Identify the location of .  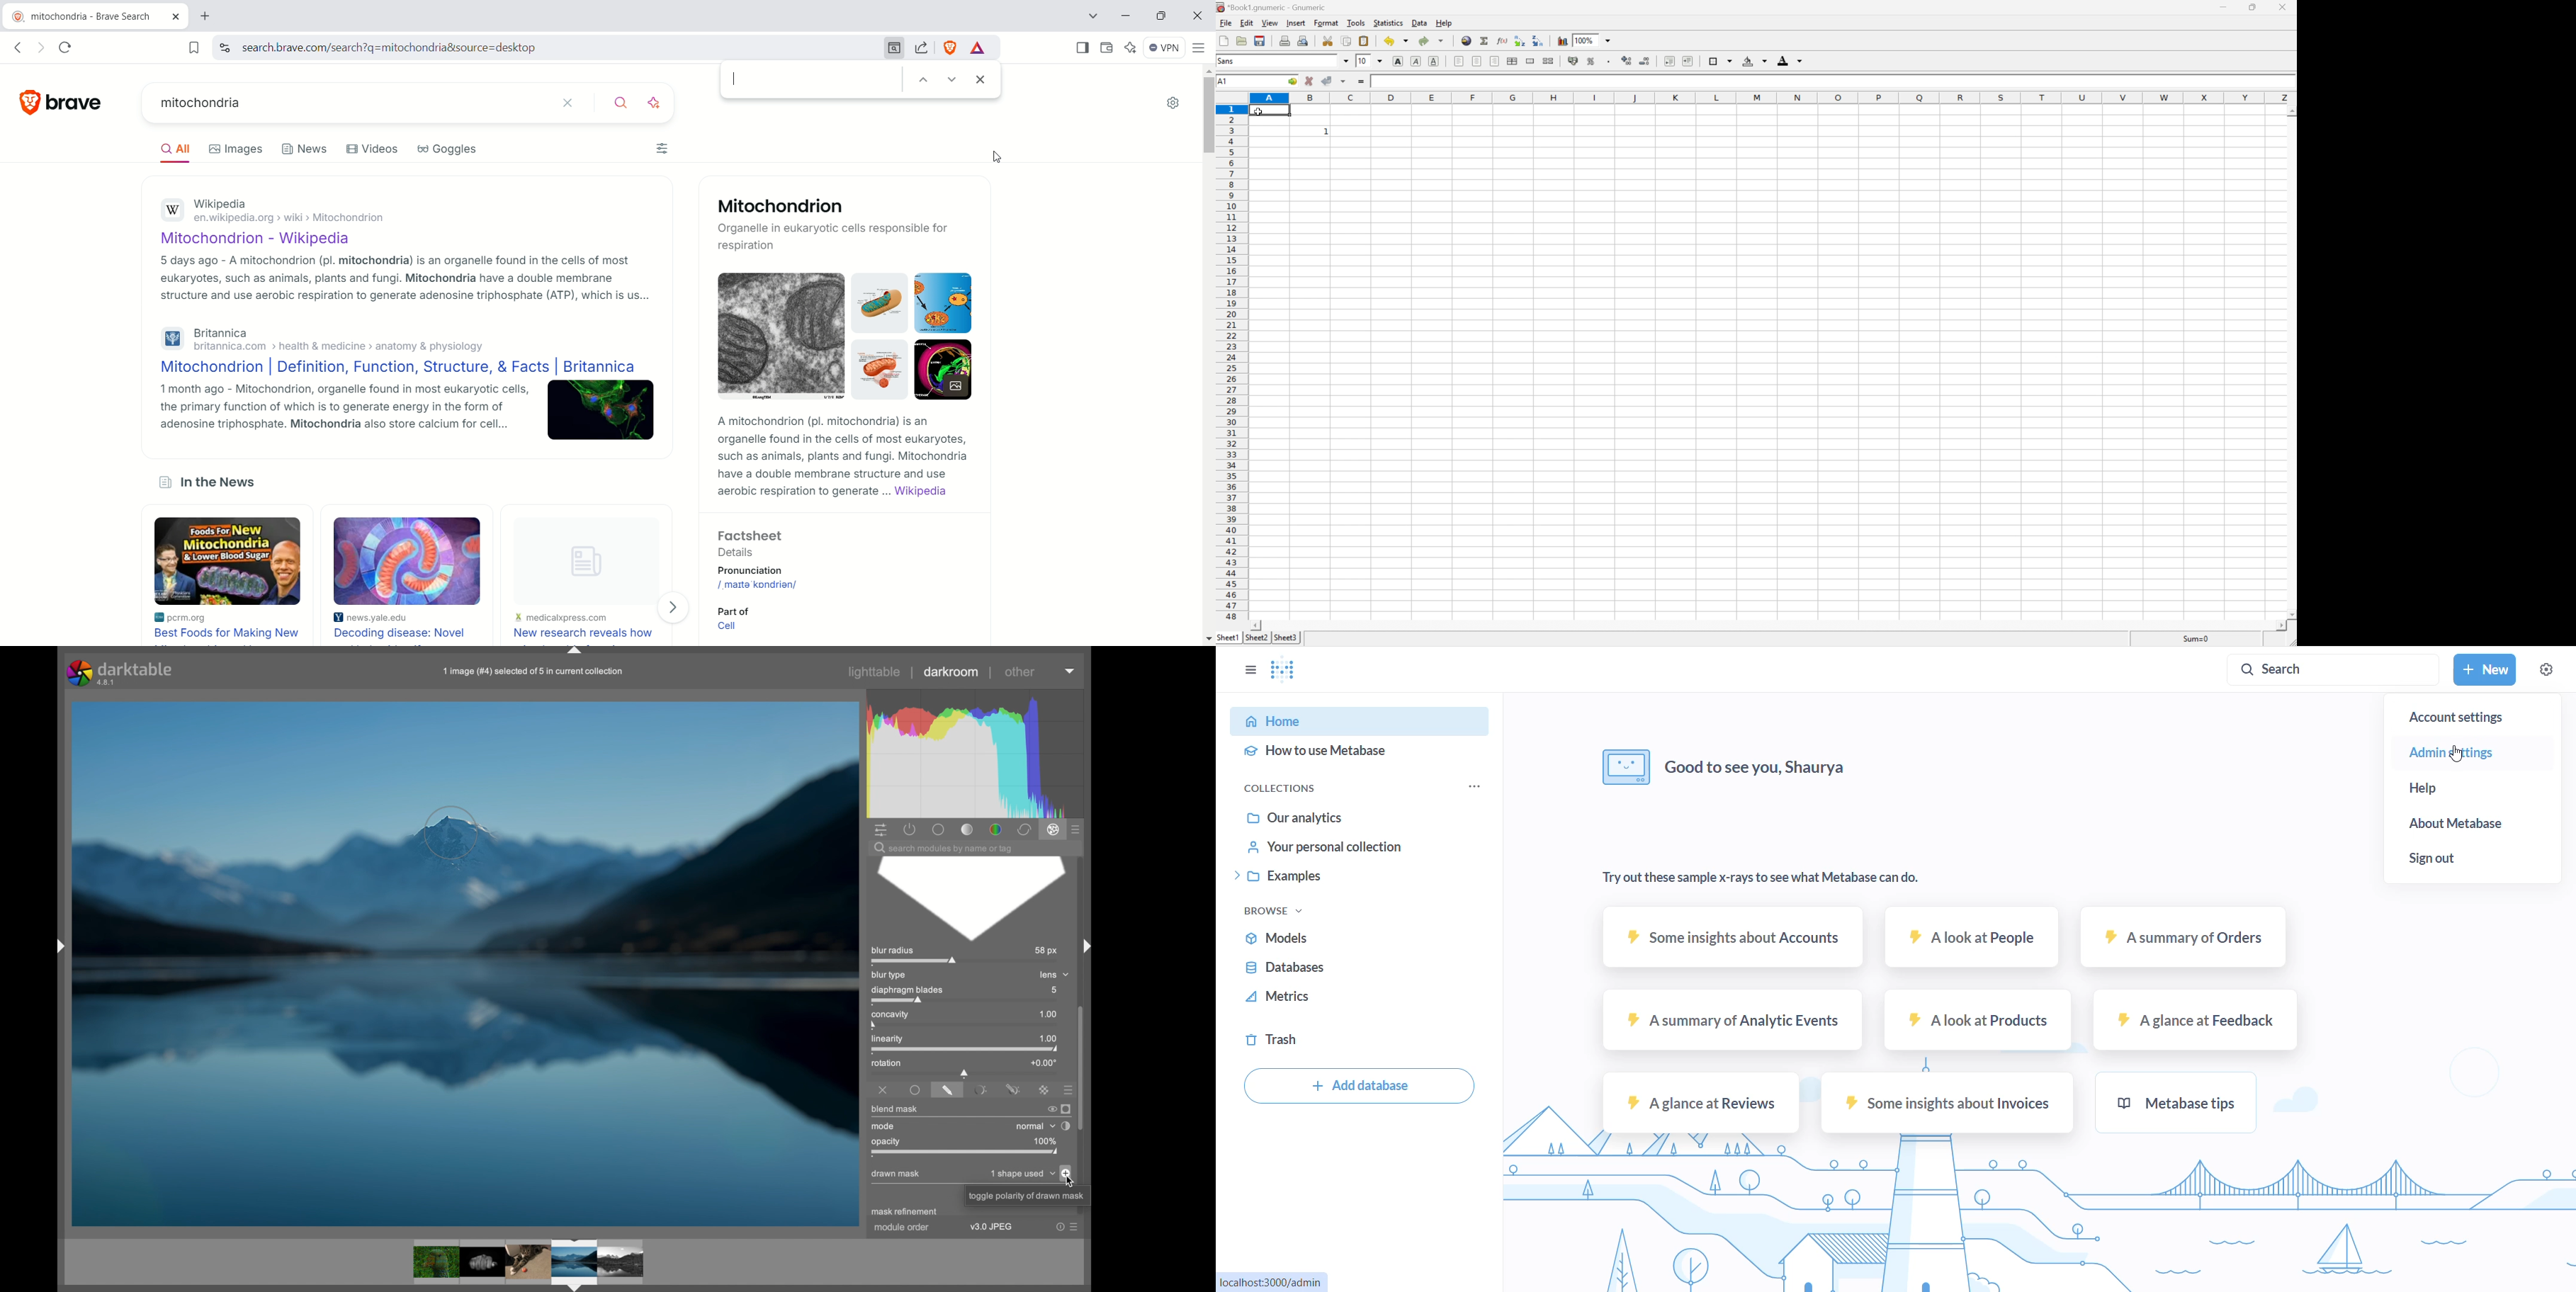
(1026, 1196).